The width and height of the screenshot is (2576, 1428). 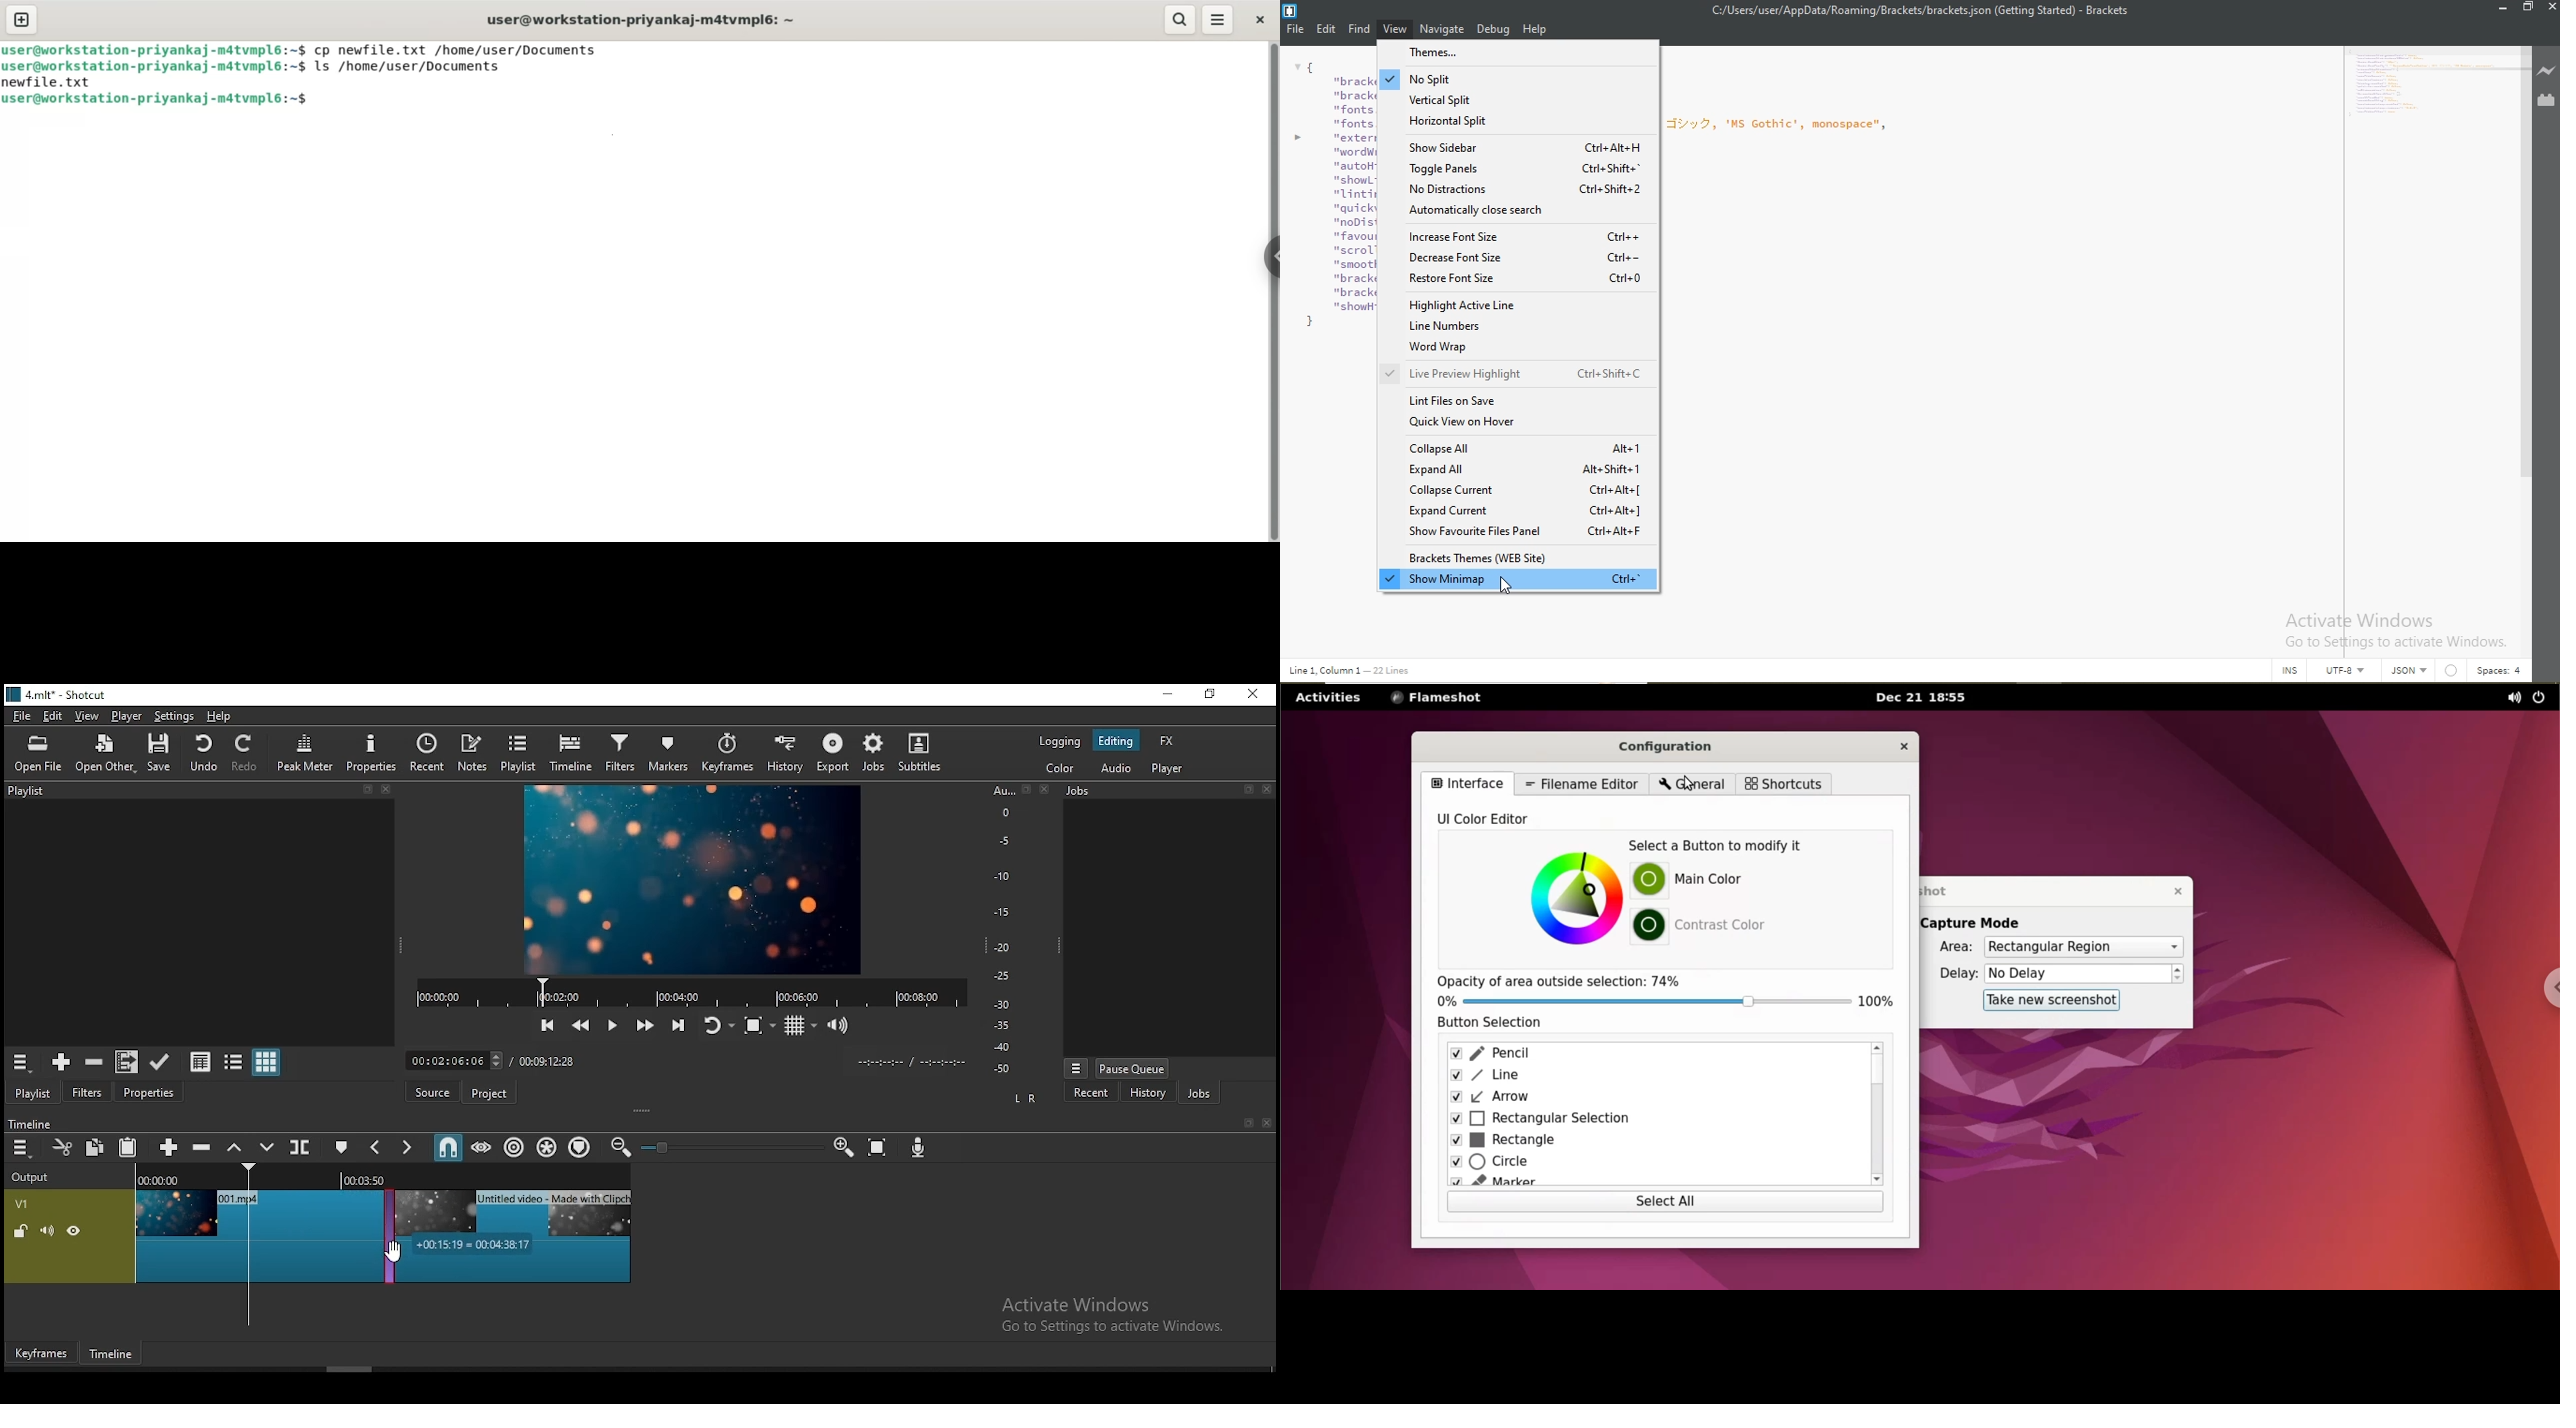 I want to click on View, so click(x=1395, y=31).